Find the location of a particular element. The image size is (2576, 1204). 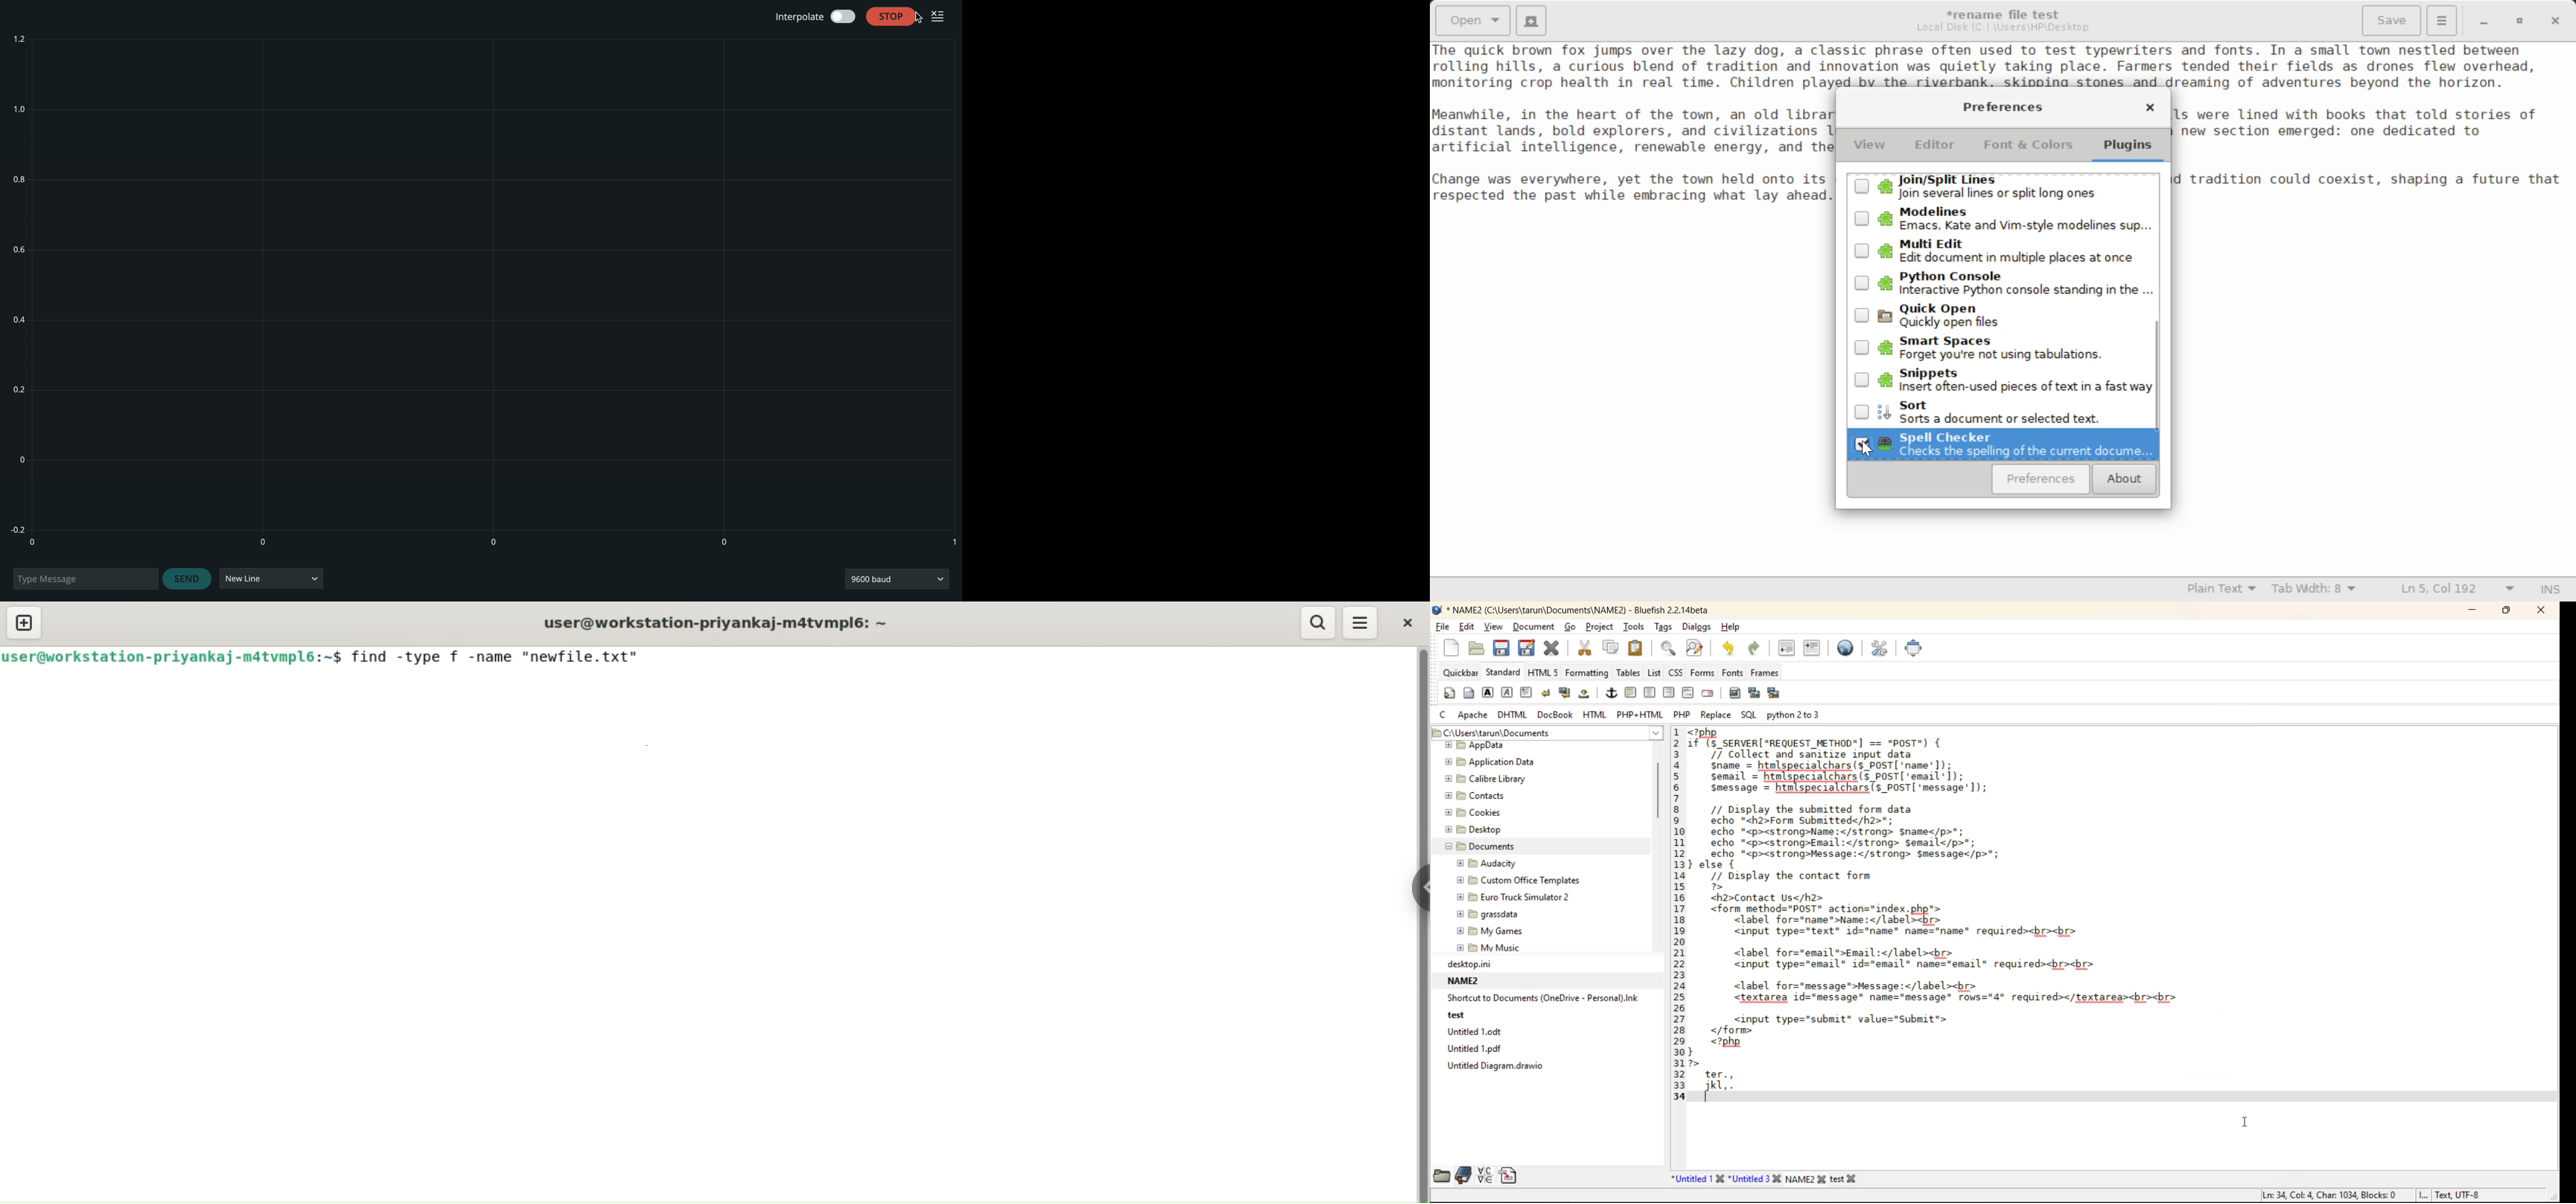

replace is located at coordinates (1715, 716).